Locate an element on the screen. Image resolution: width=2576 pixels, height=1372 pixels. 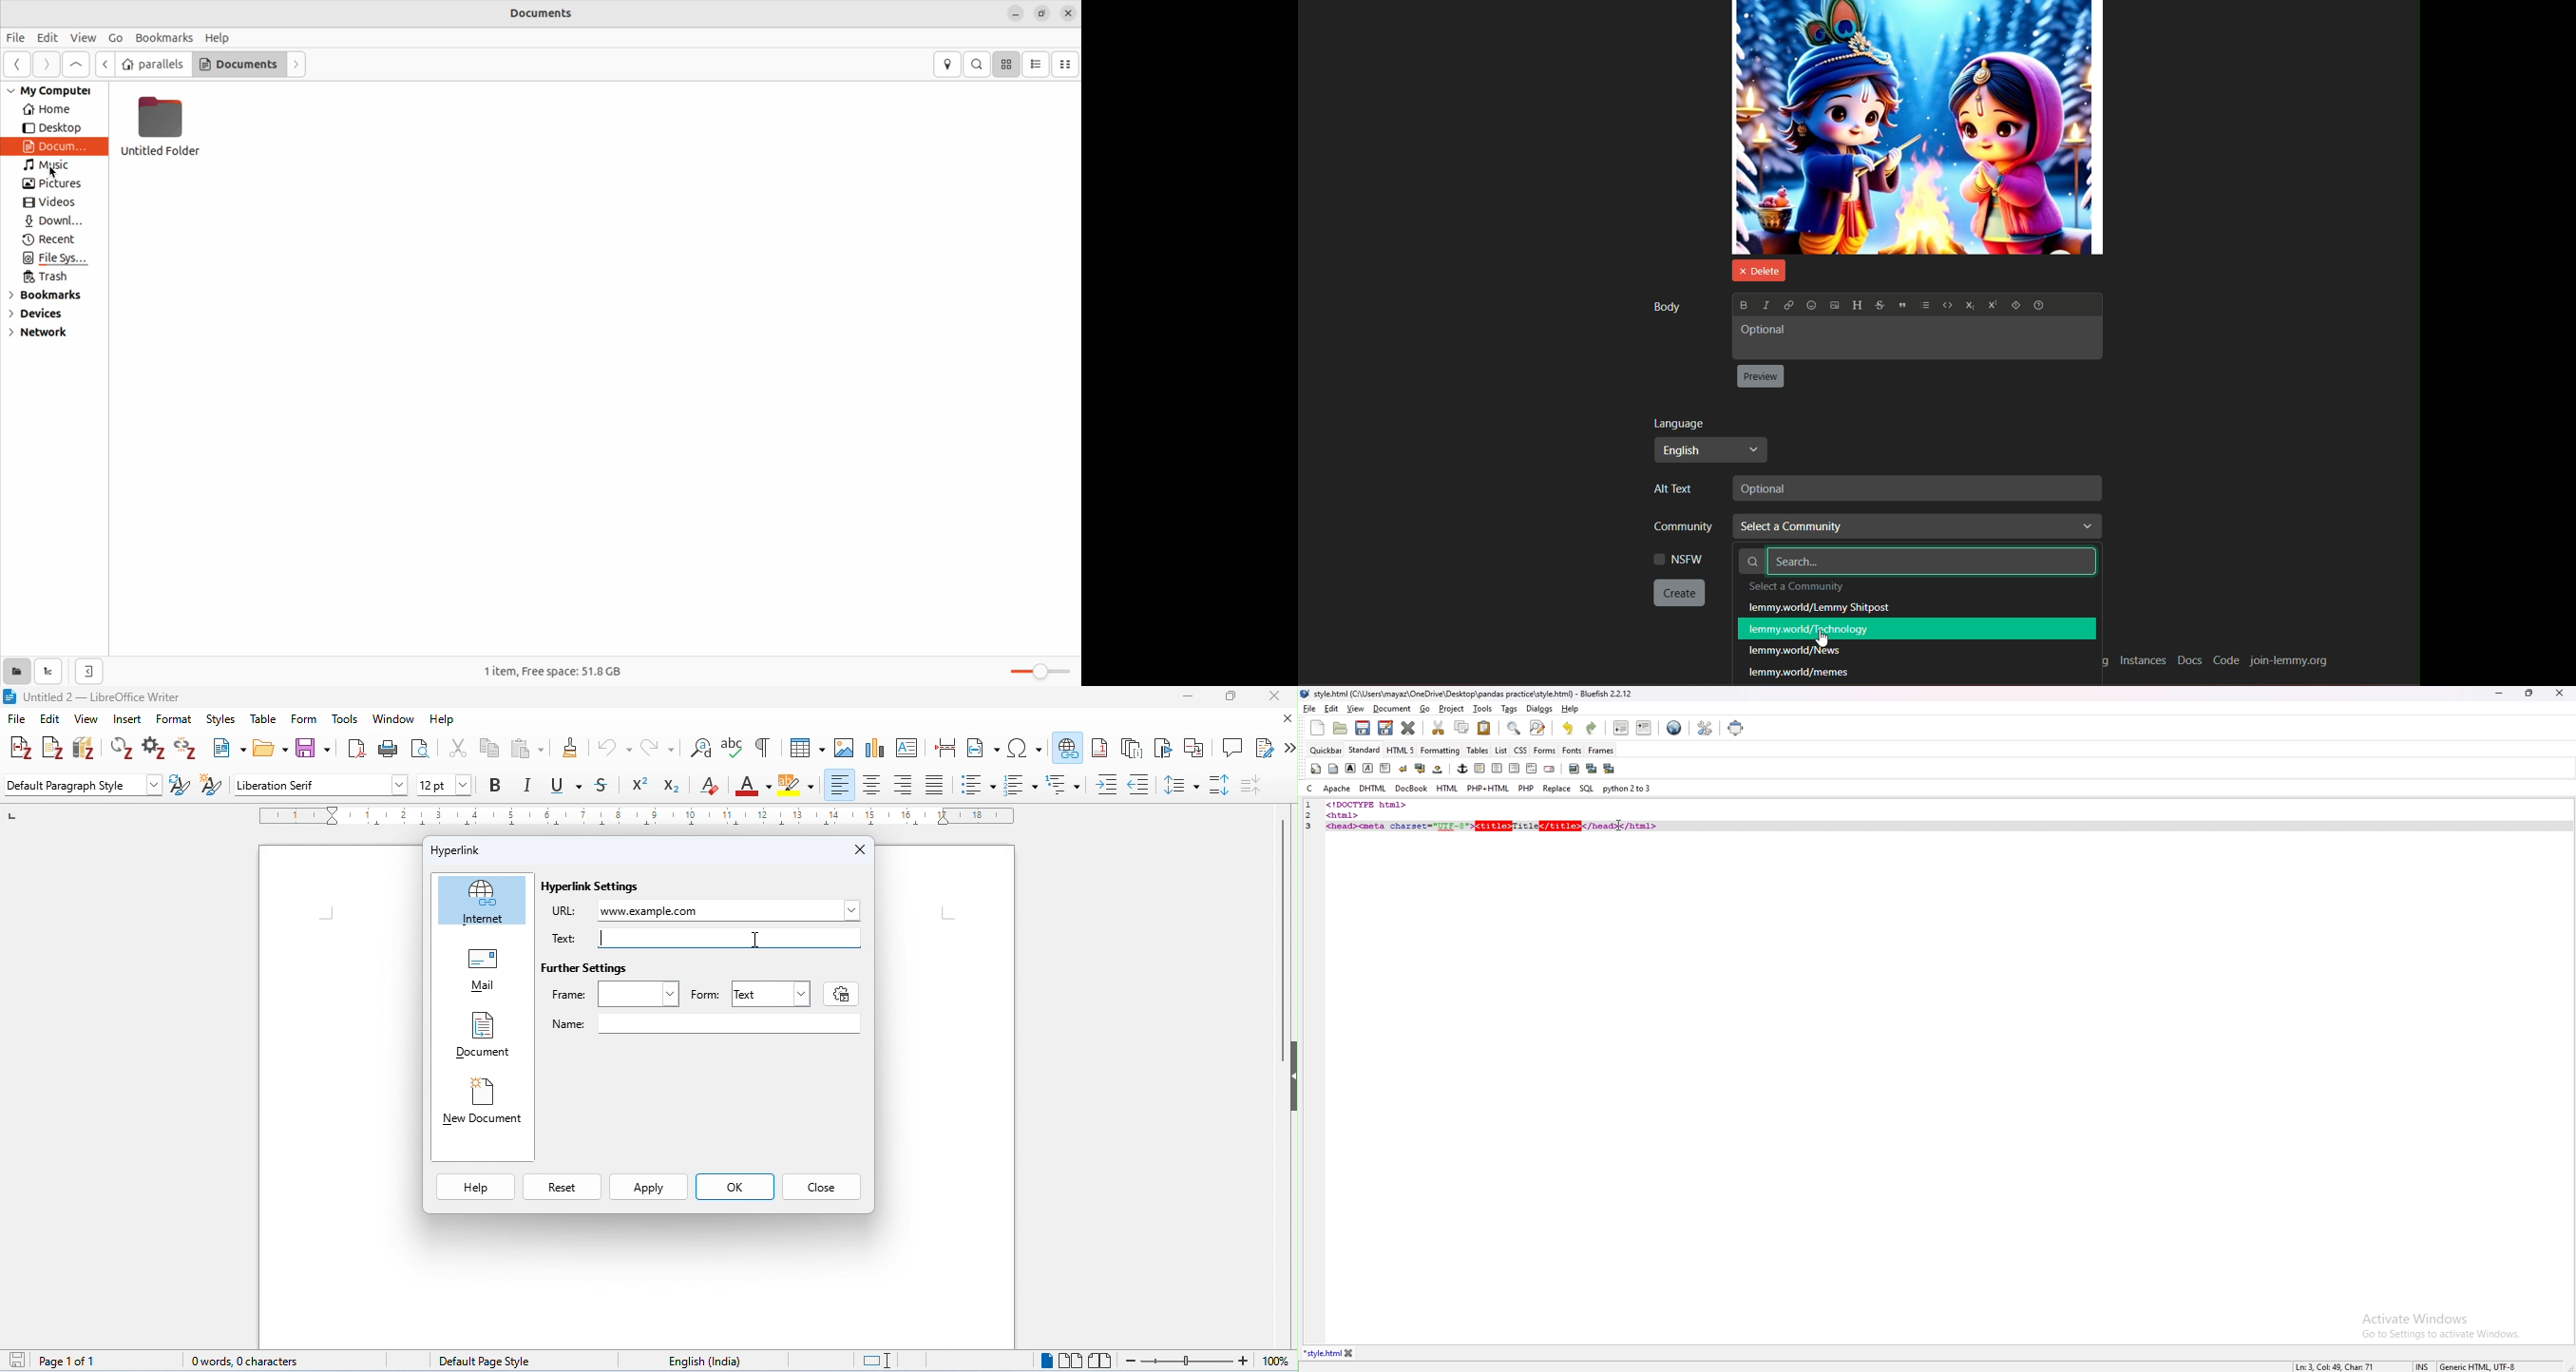
font color is located at coordinates (754, 787).